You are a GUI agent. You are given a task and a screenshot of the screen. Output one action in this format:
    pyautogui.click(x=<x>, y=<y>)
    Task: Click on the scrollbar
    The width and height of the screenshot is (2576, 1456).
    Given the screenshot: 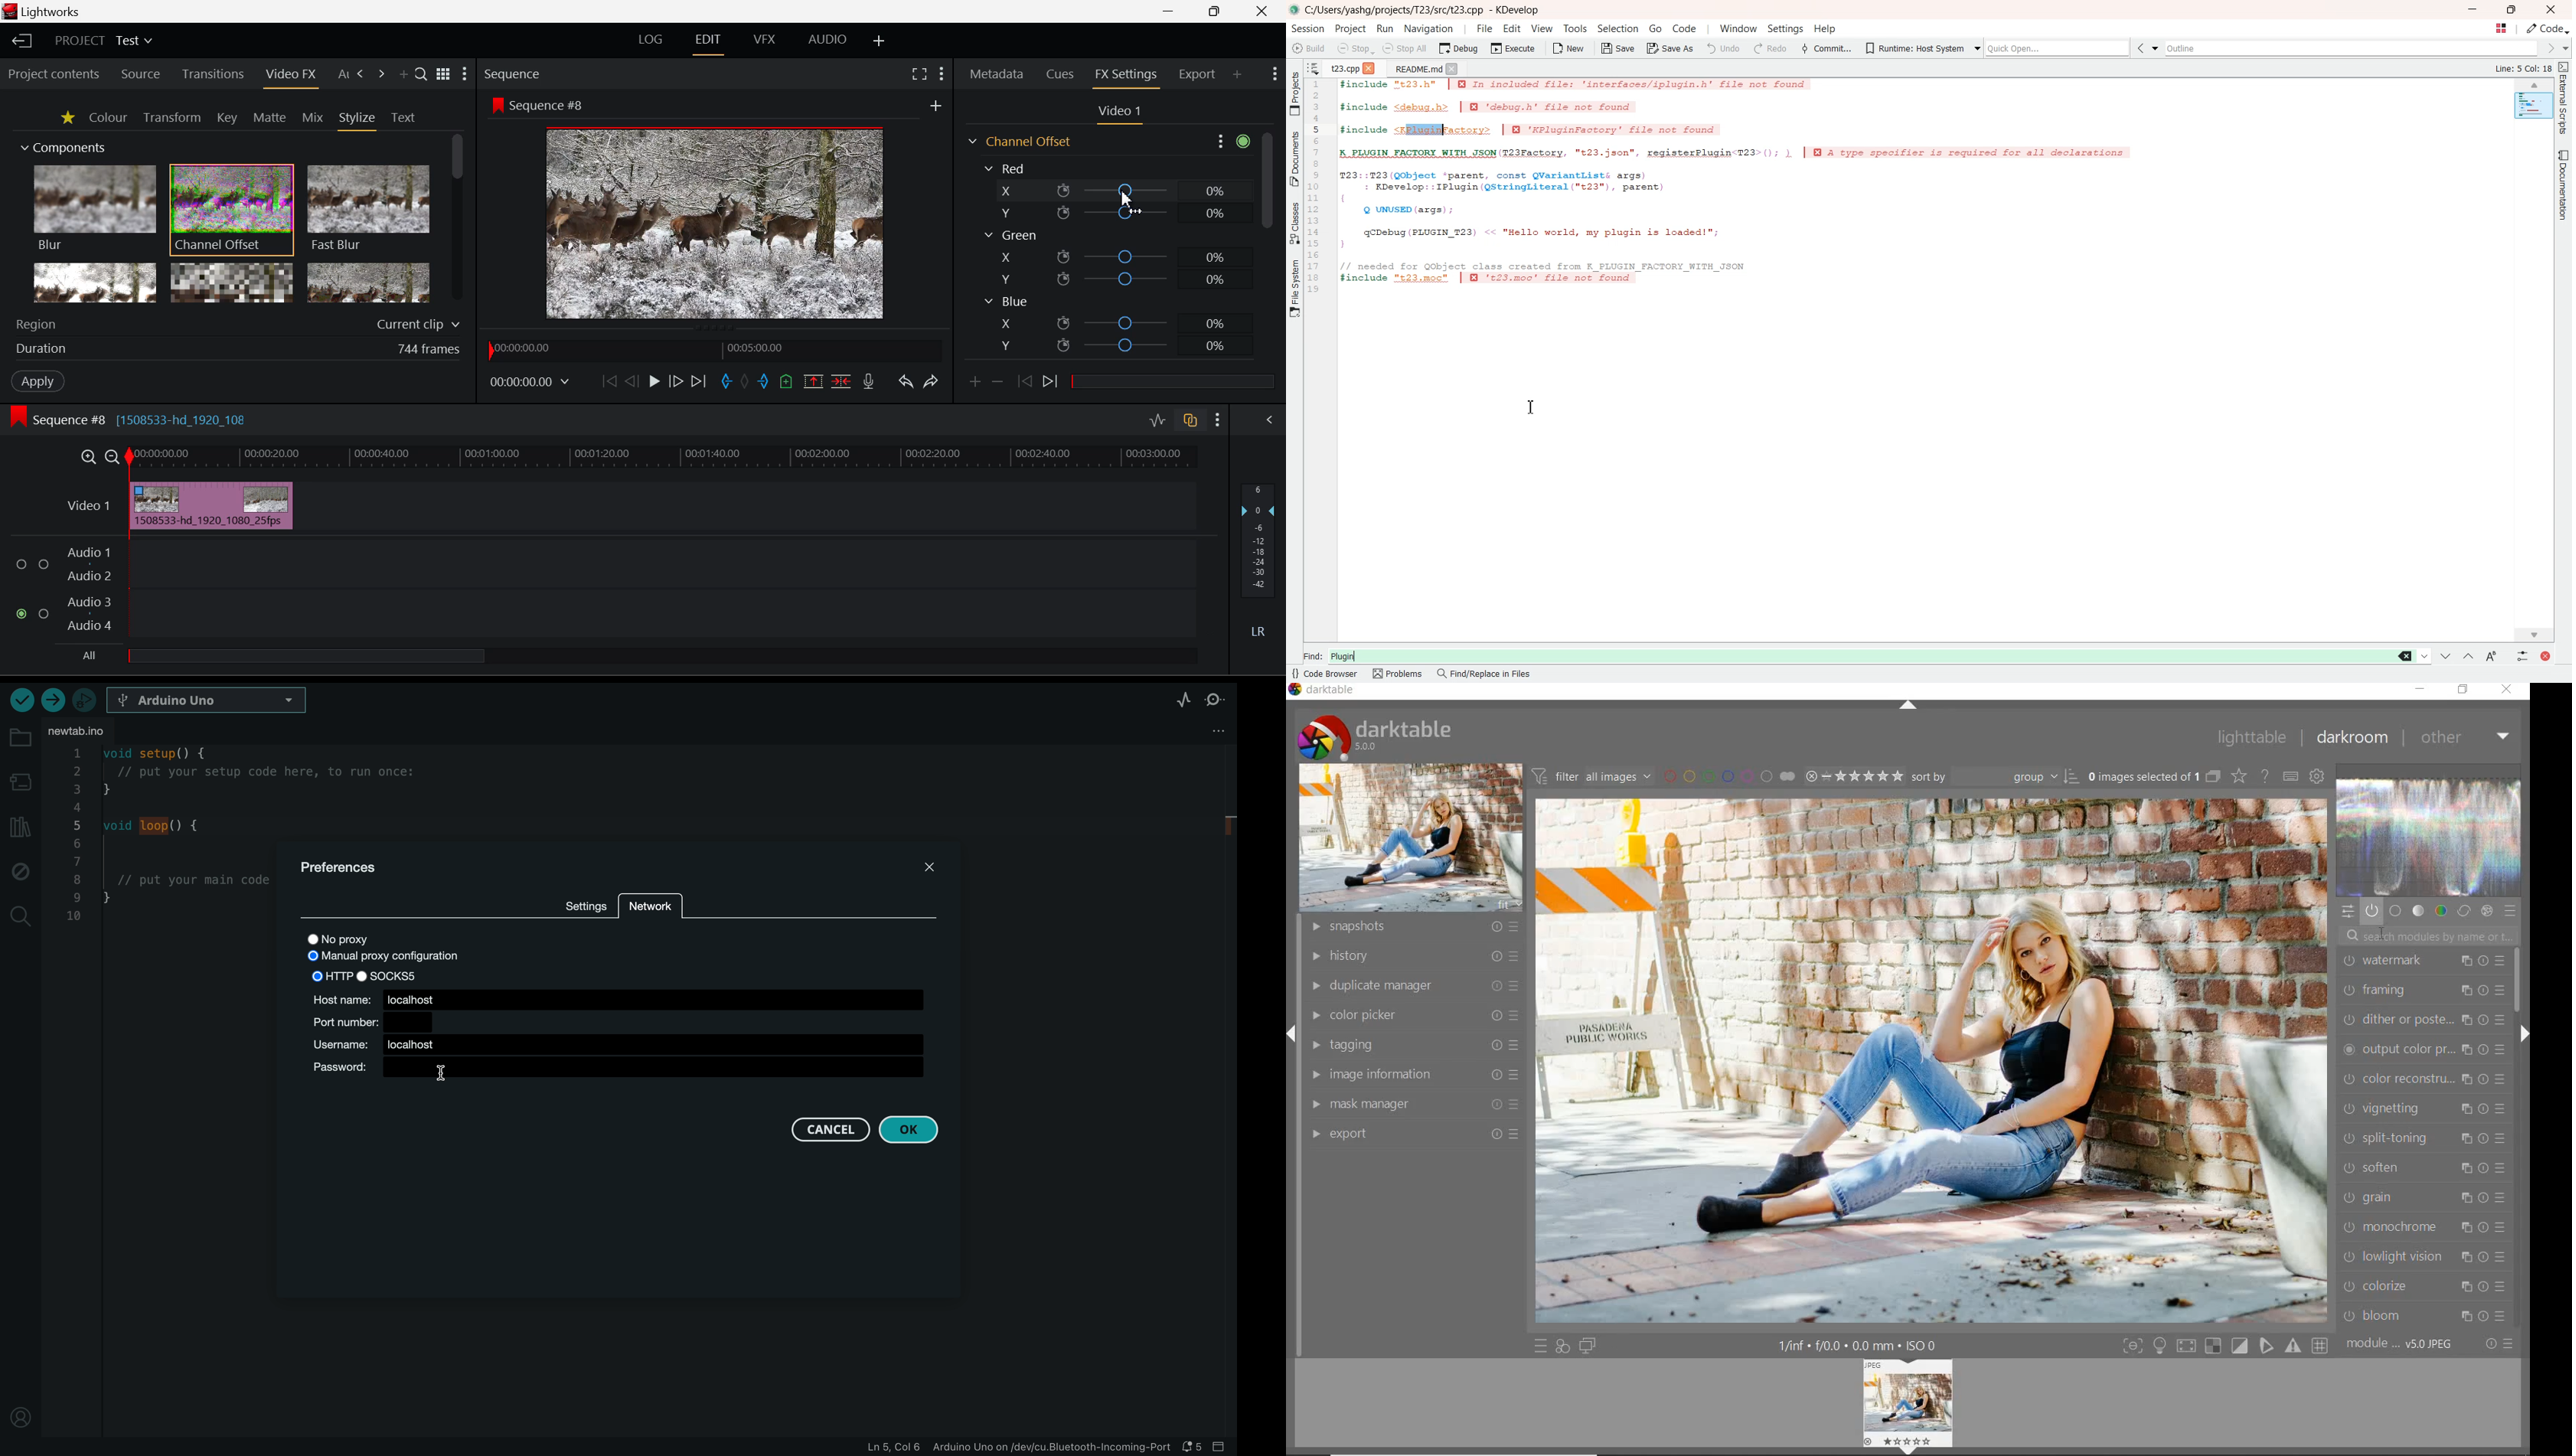 What is the action you would take?
    pyautogui.click(x=2518, y=981)
    